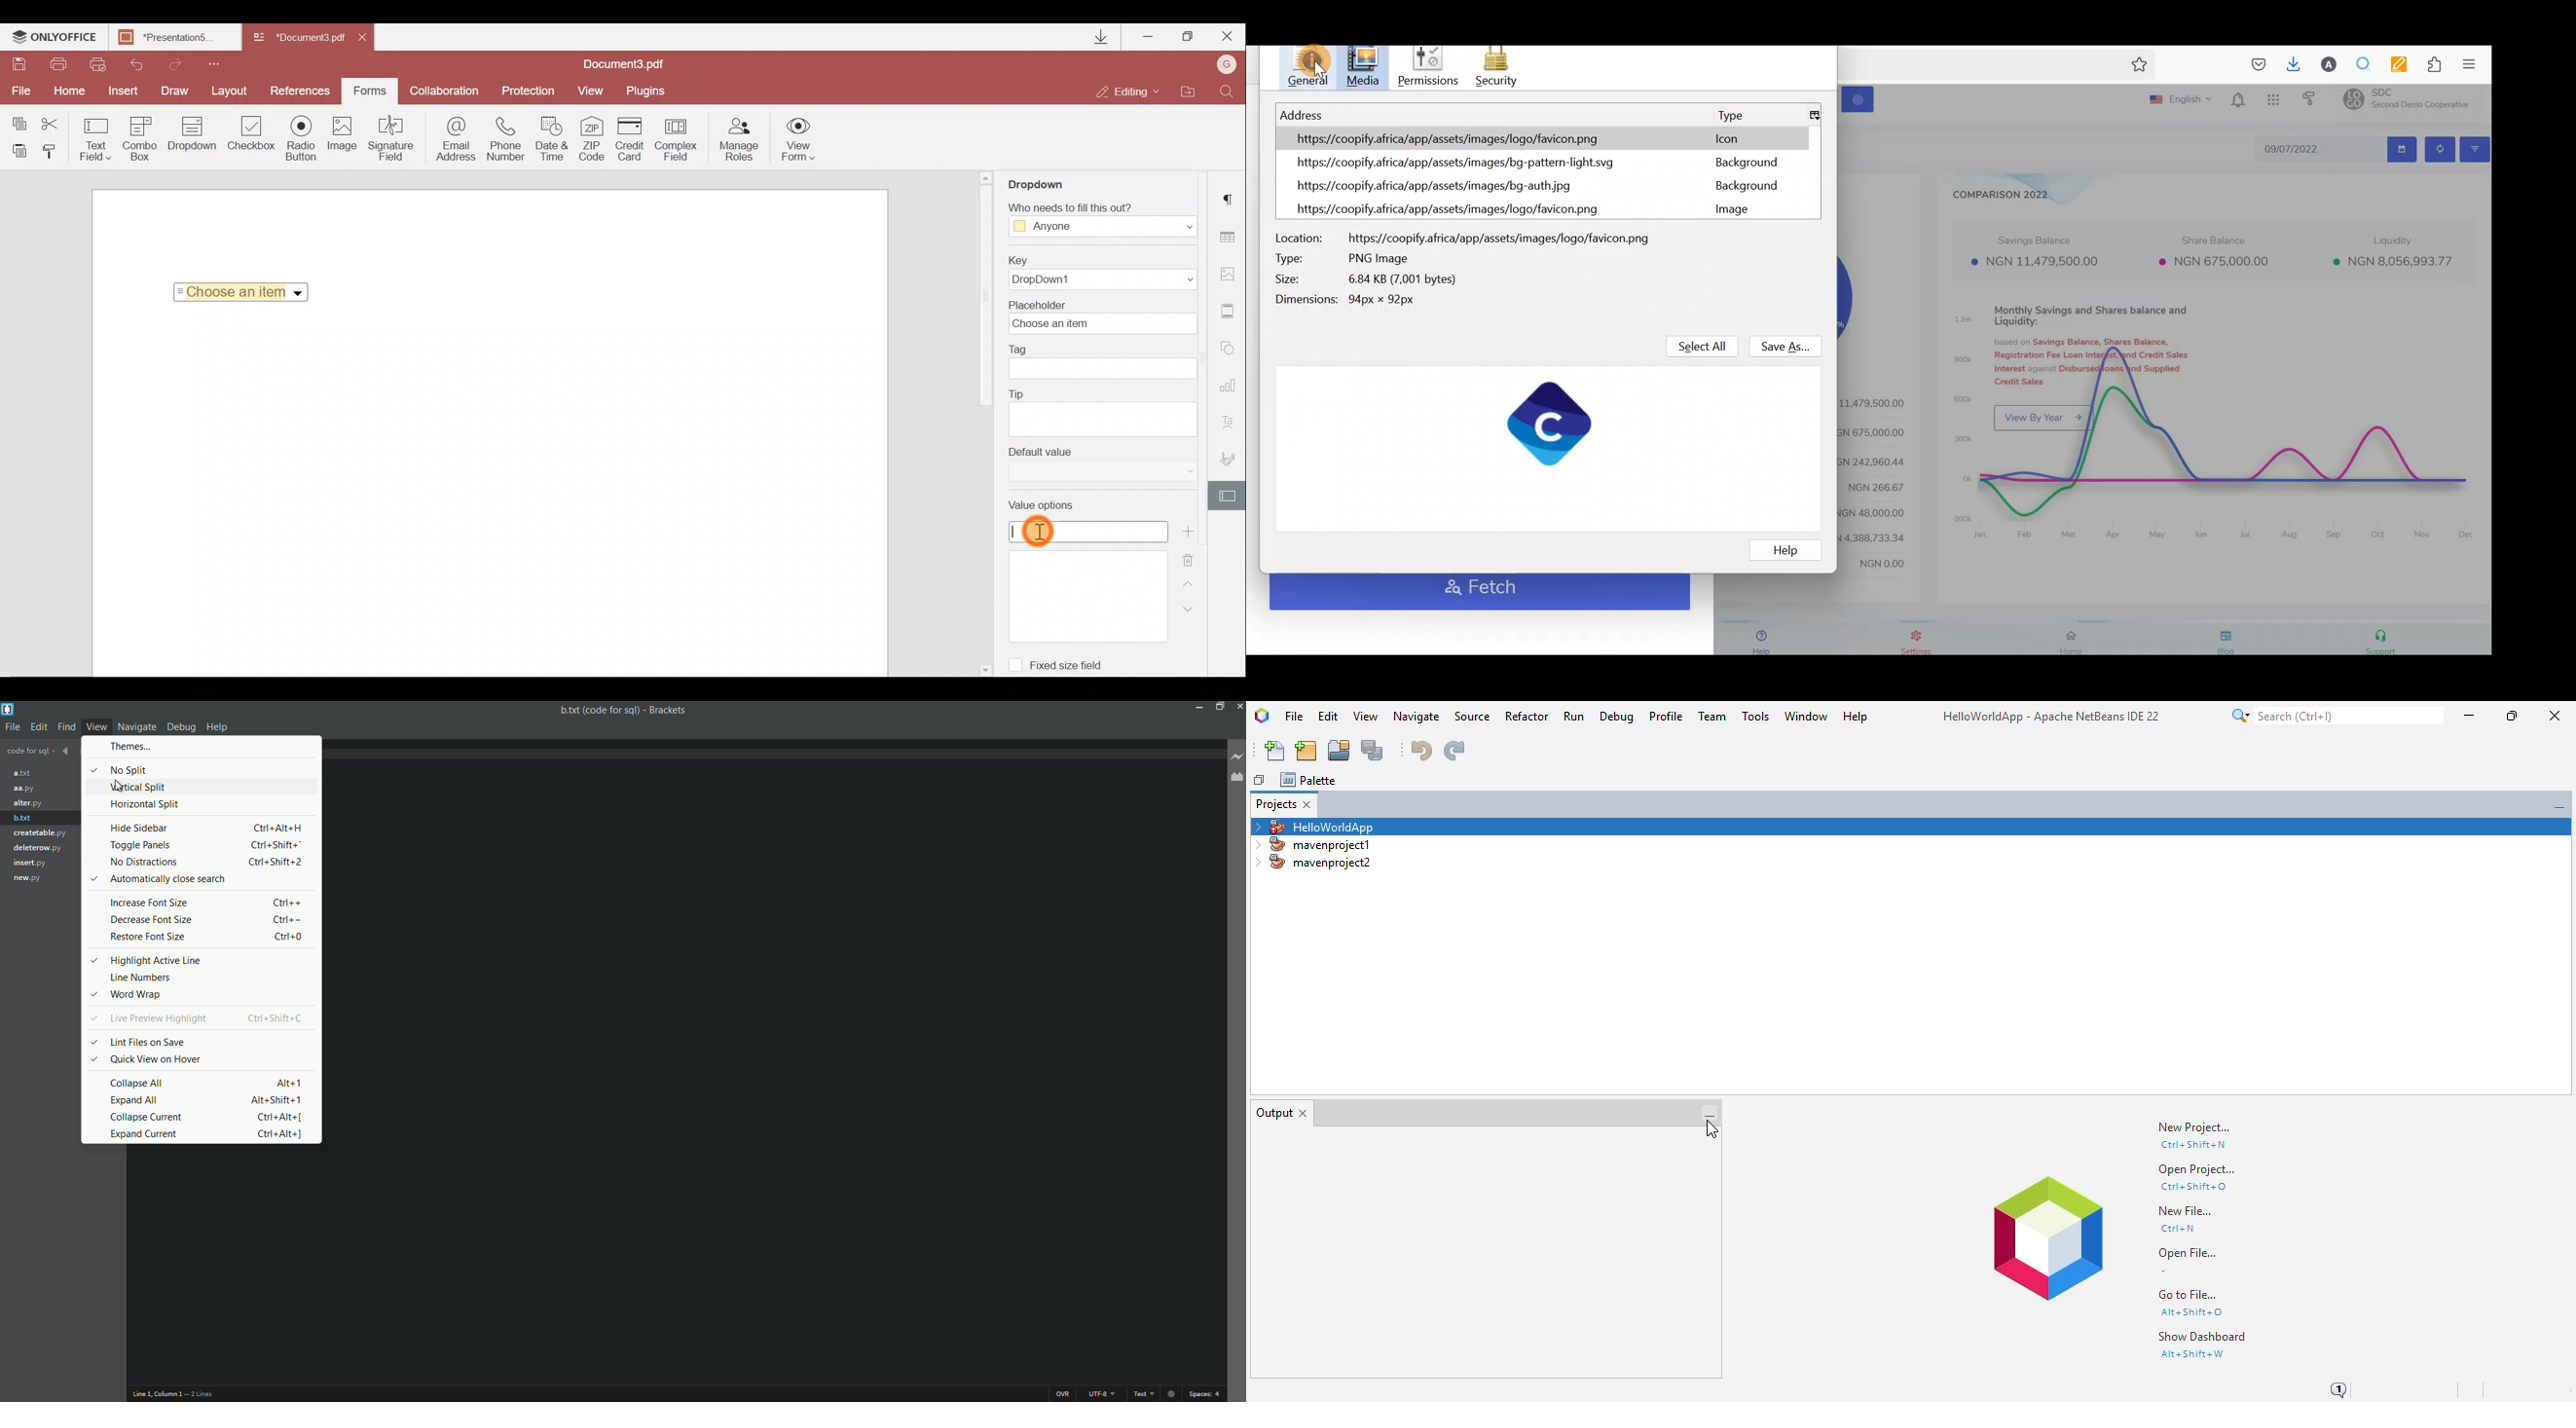 The width and height of the screenshot is (2576, 1428). What do you see at coordinates (249, 136) in the screenshot?
I see `Checkbox` at bounding box center [249, 136].